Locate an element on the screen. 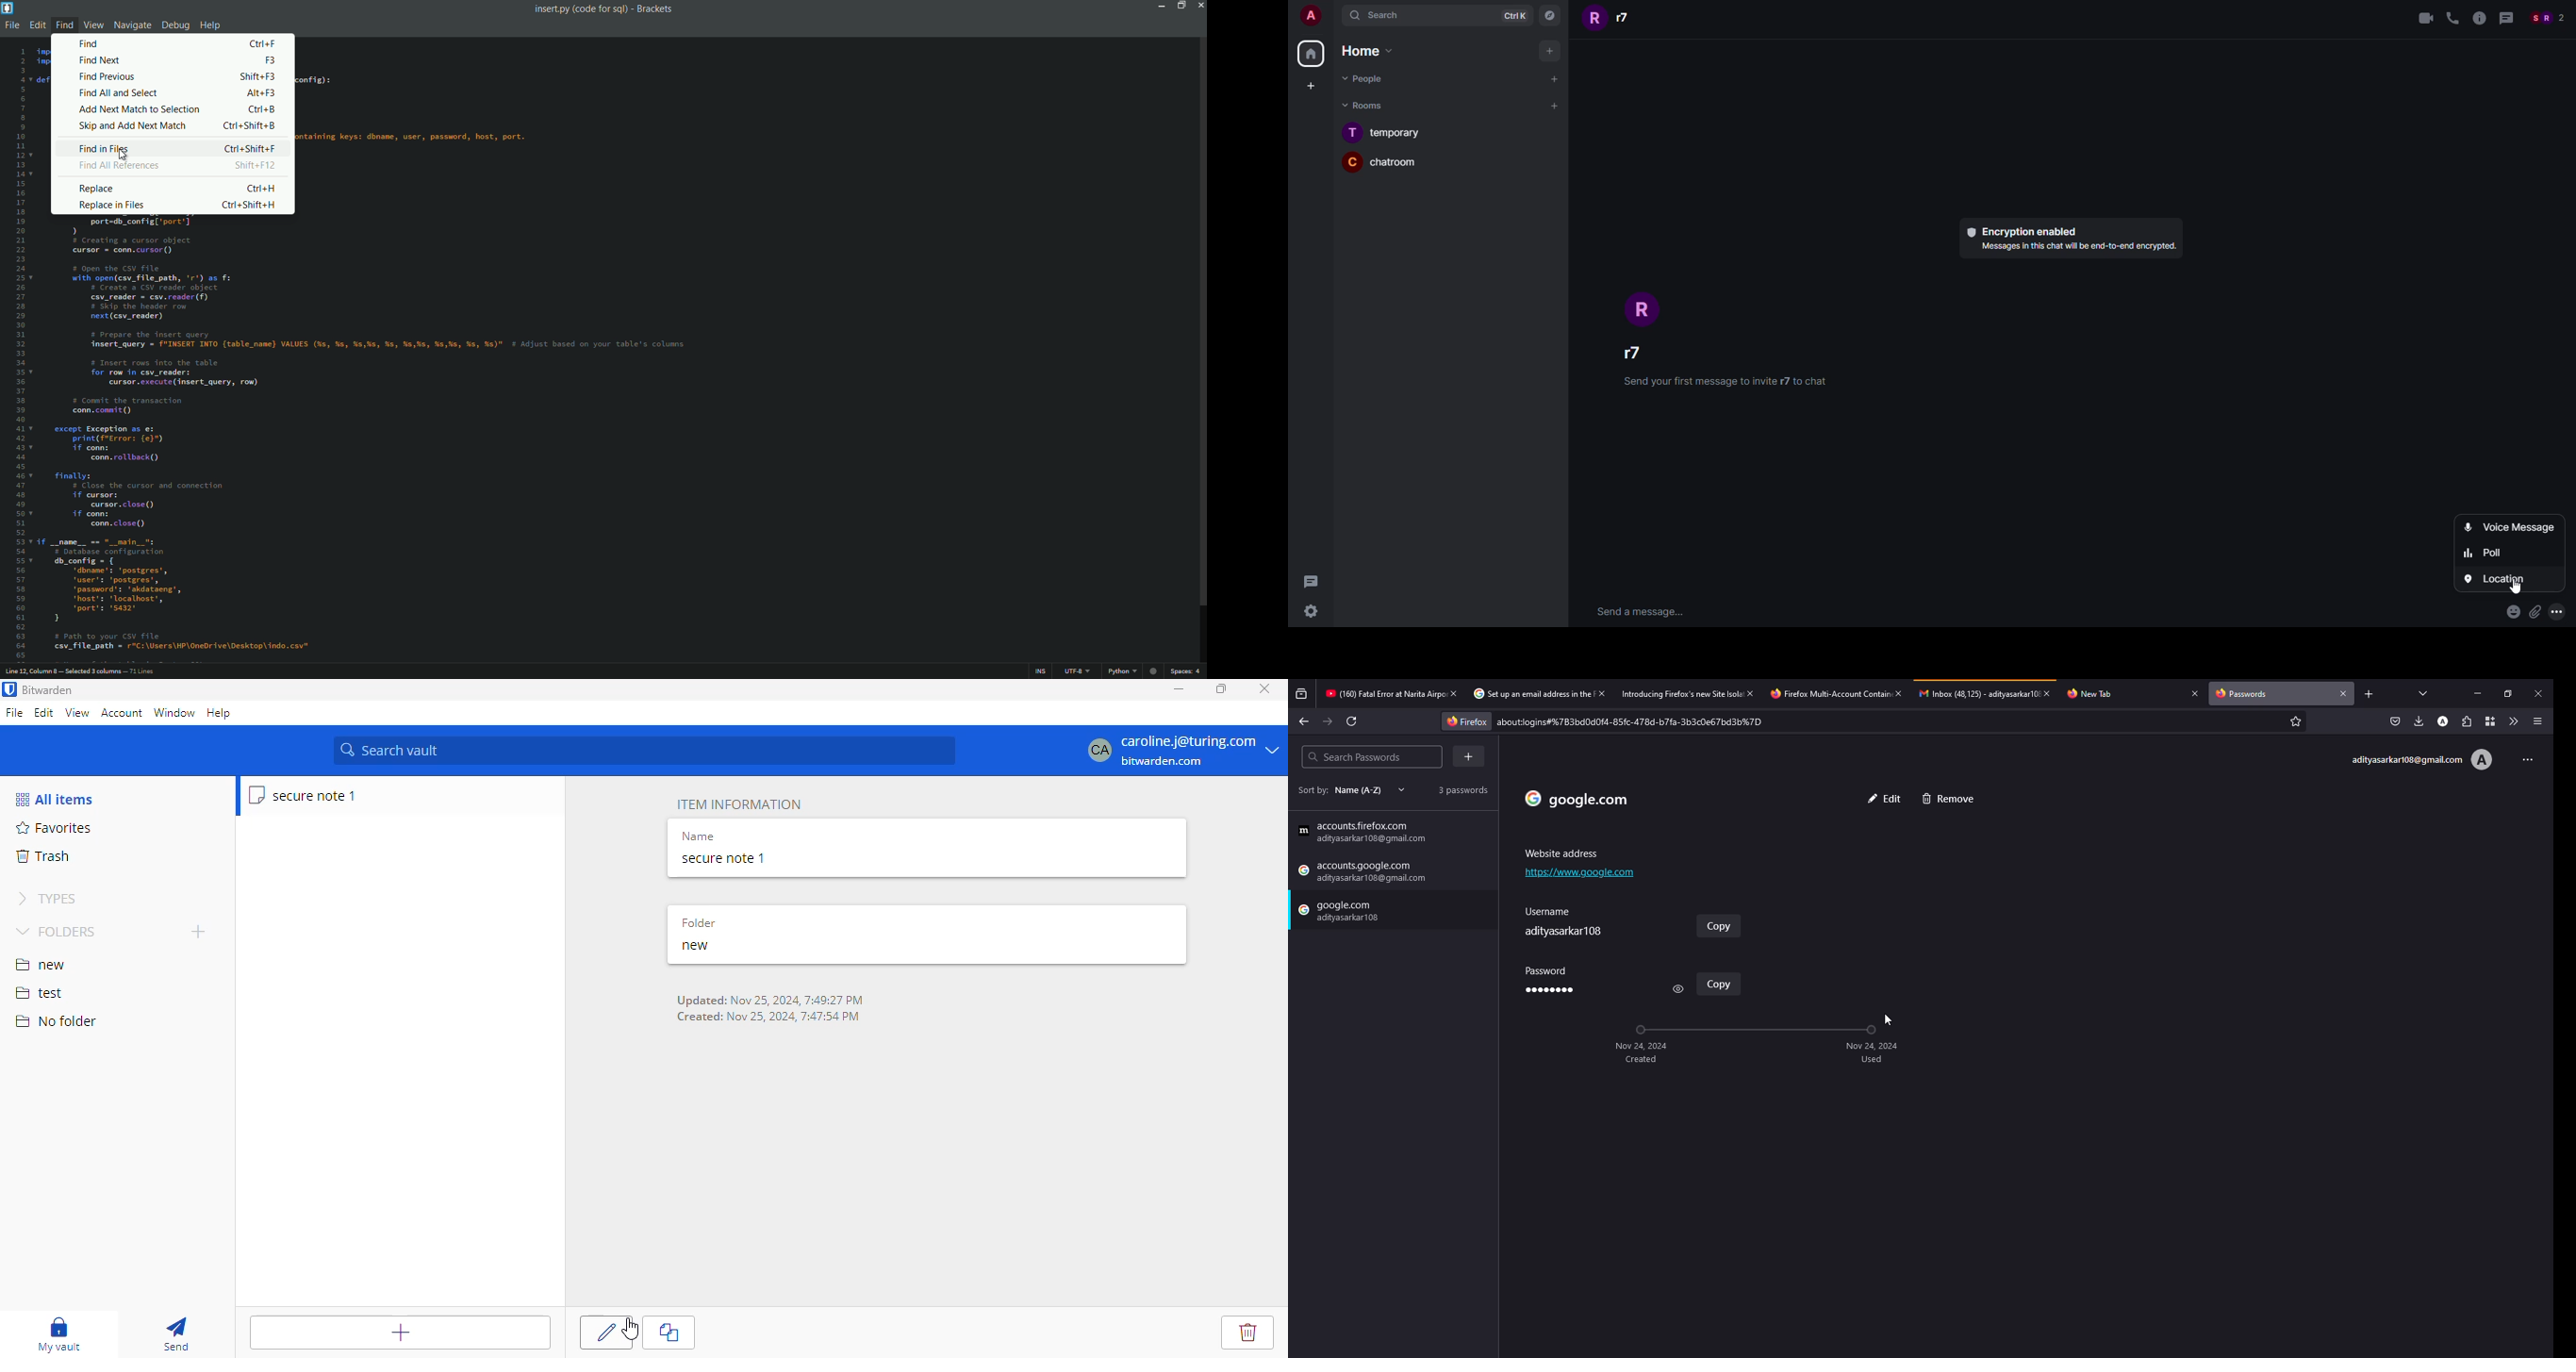  Create a space is located at coordinates (1313, 87).